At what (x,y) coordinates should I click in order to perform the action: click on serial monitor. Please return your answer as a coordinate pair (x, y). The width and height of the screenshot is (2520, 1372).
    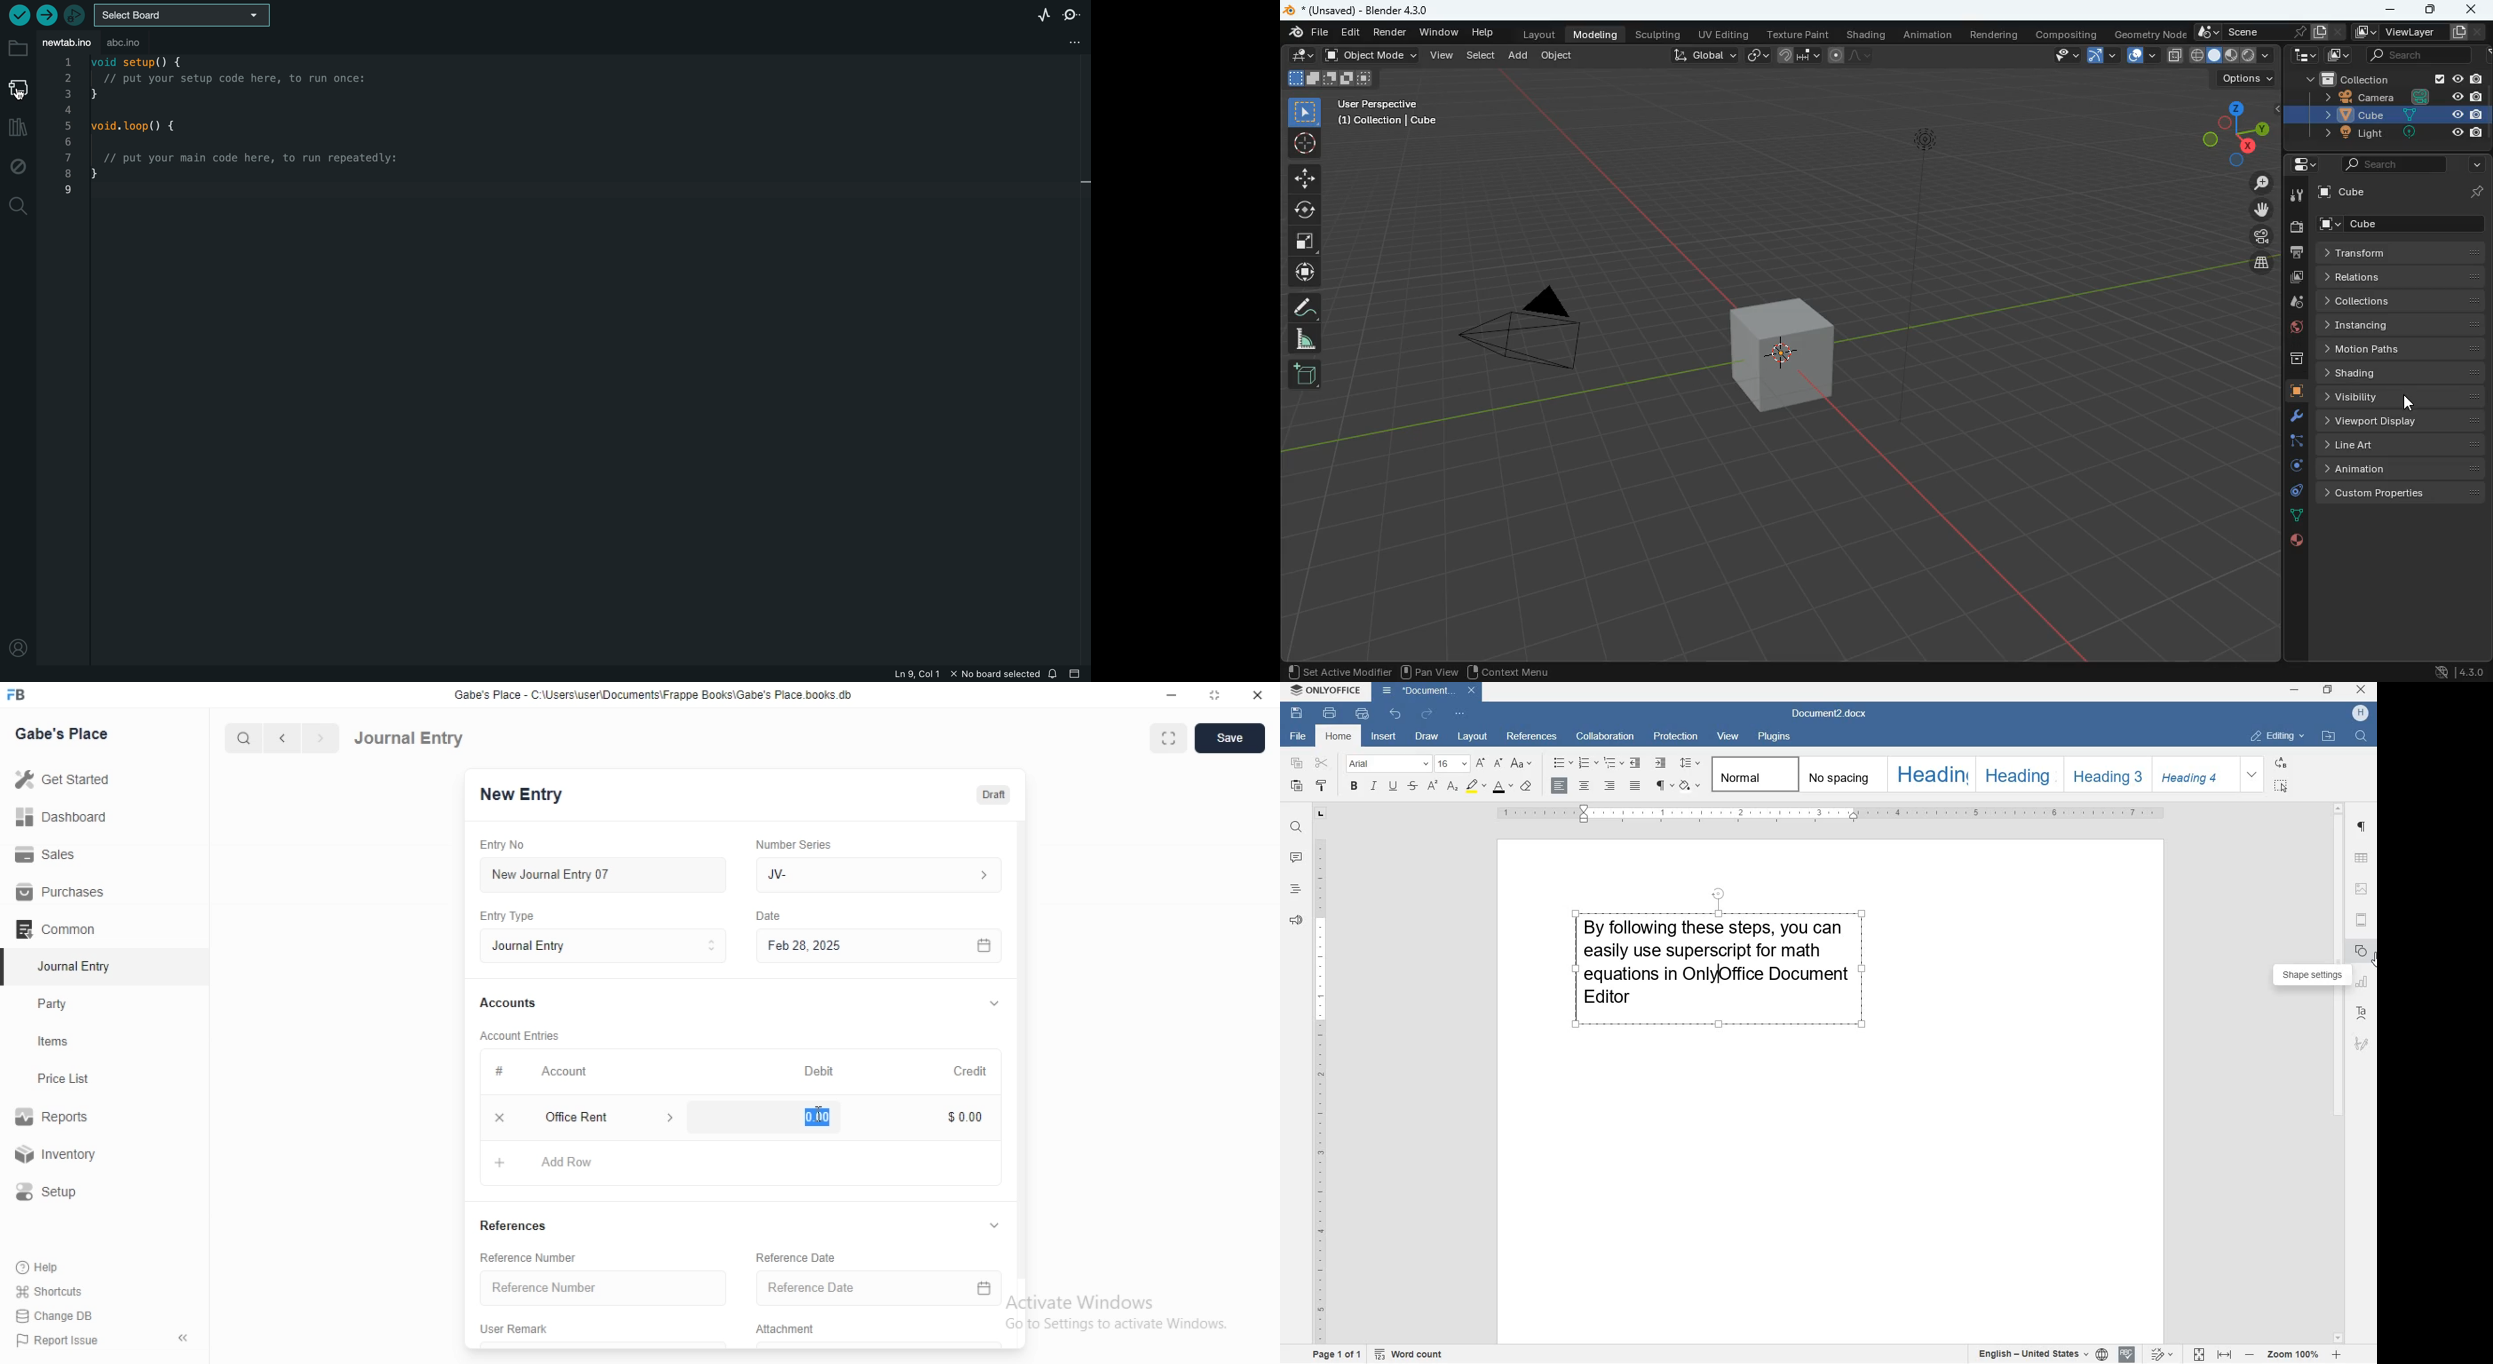
    Looking at the image, I should click on (1071, 15).